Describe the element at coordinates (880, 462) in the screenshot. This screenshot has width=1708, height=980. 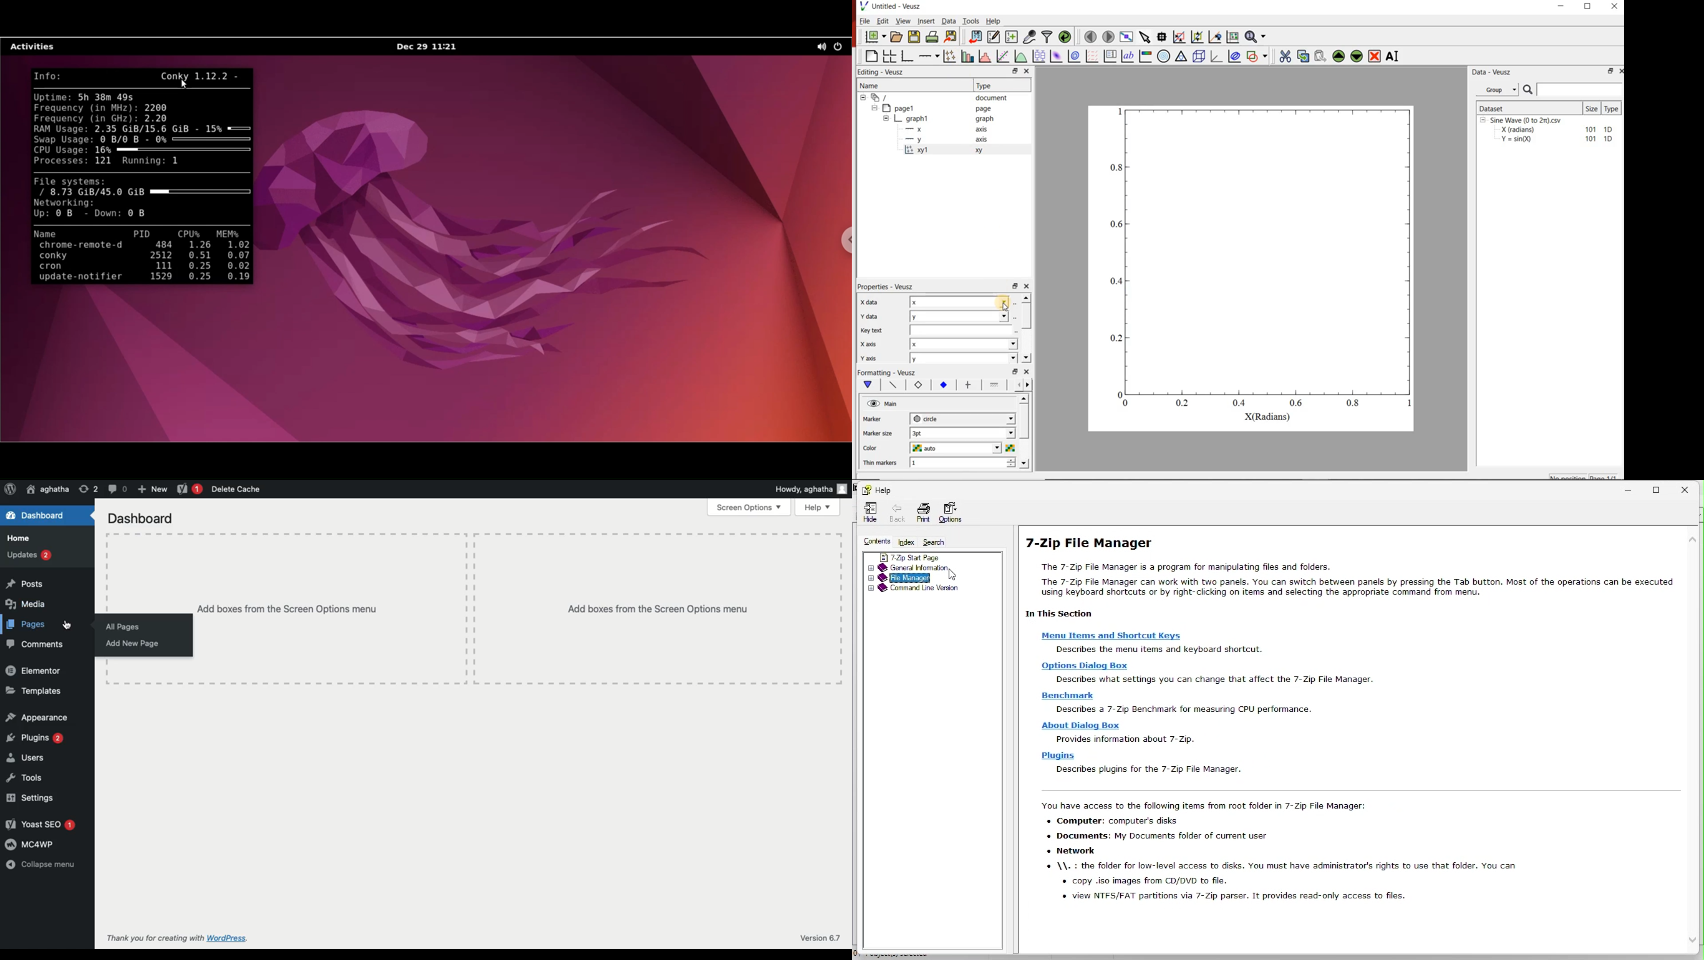
I see `Thin markers` at that location.